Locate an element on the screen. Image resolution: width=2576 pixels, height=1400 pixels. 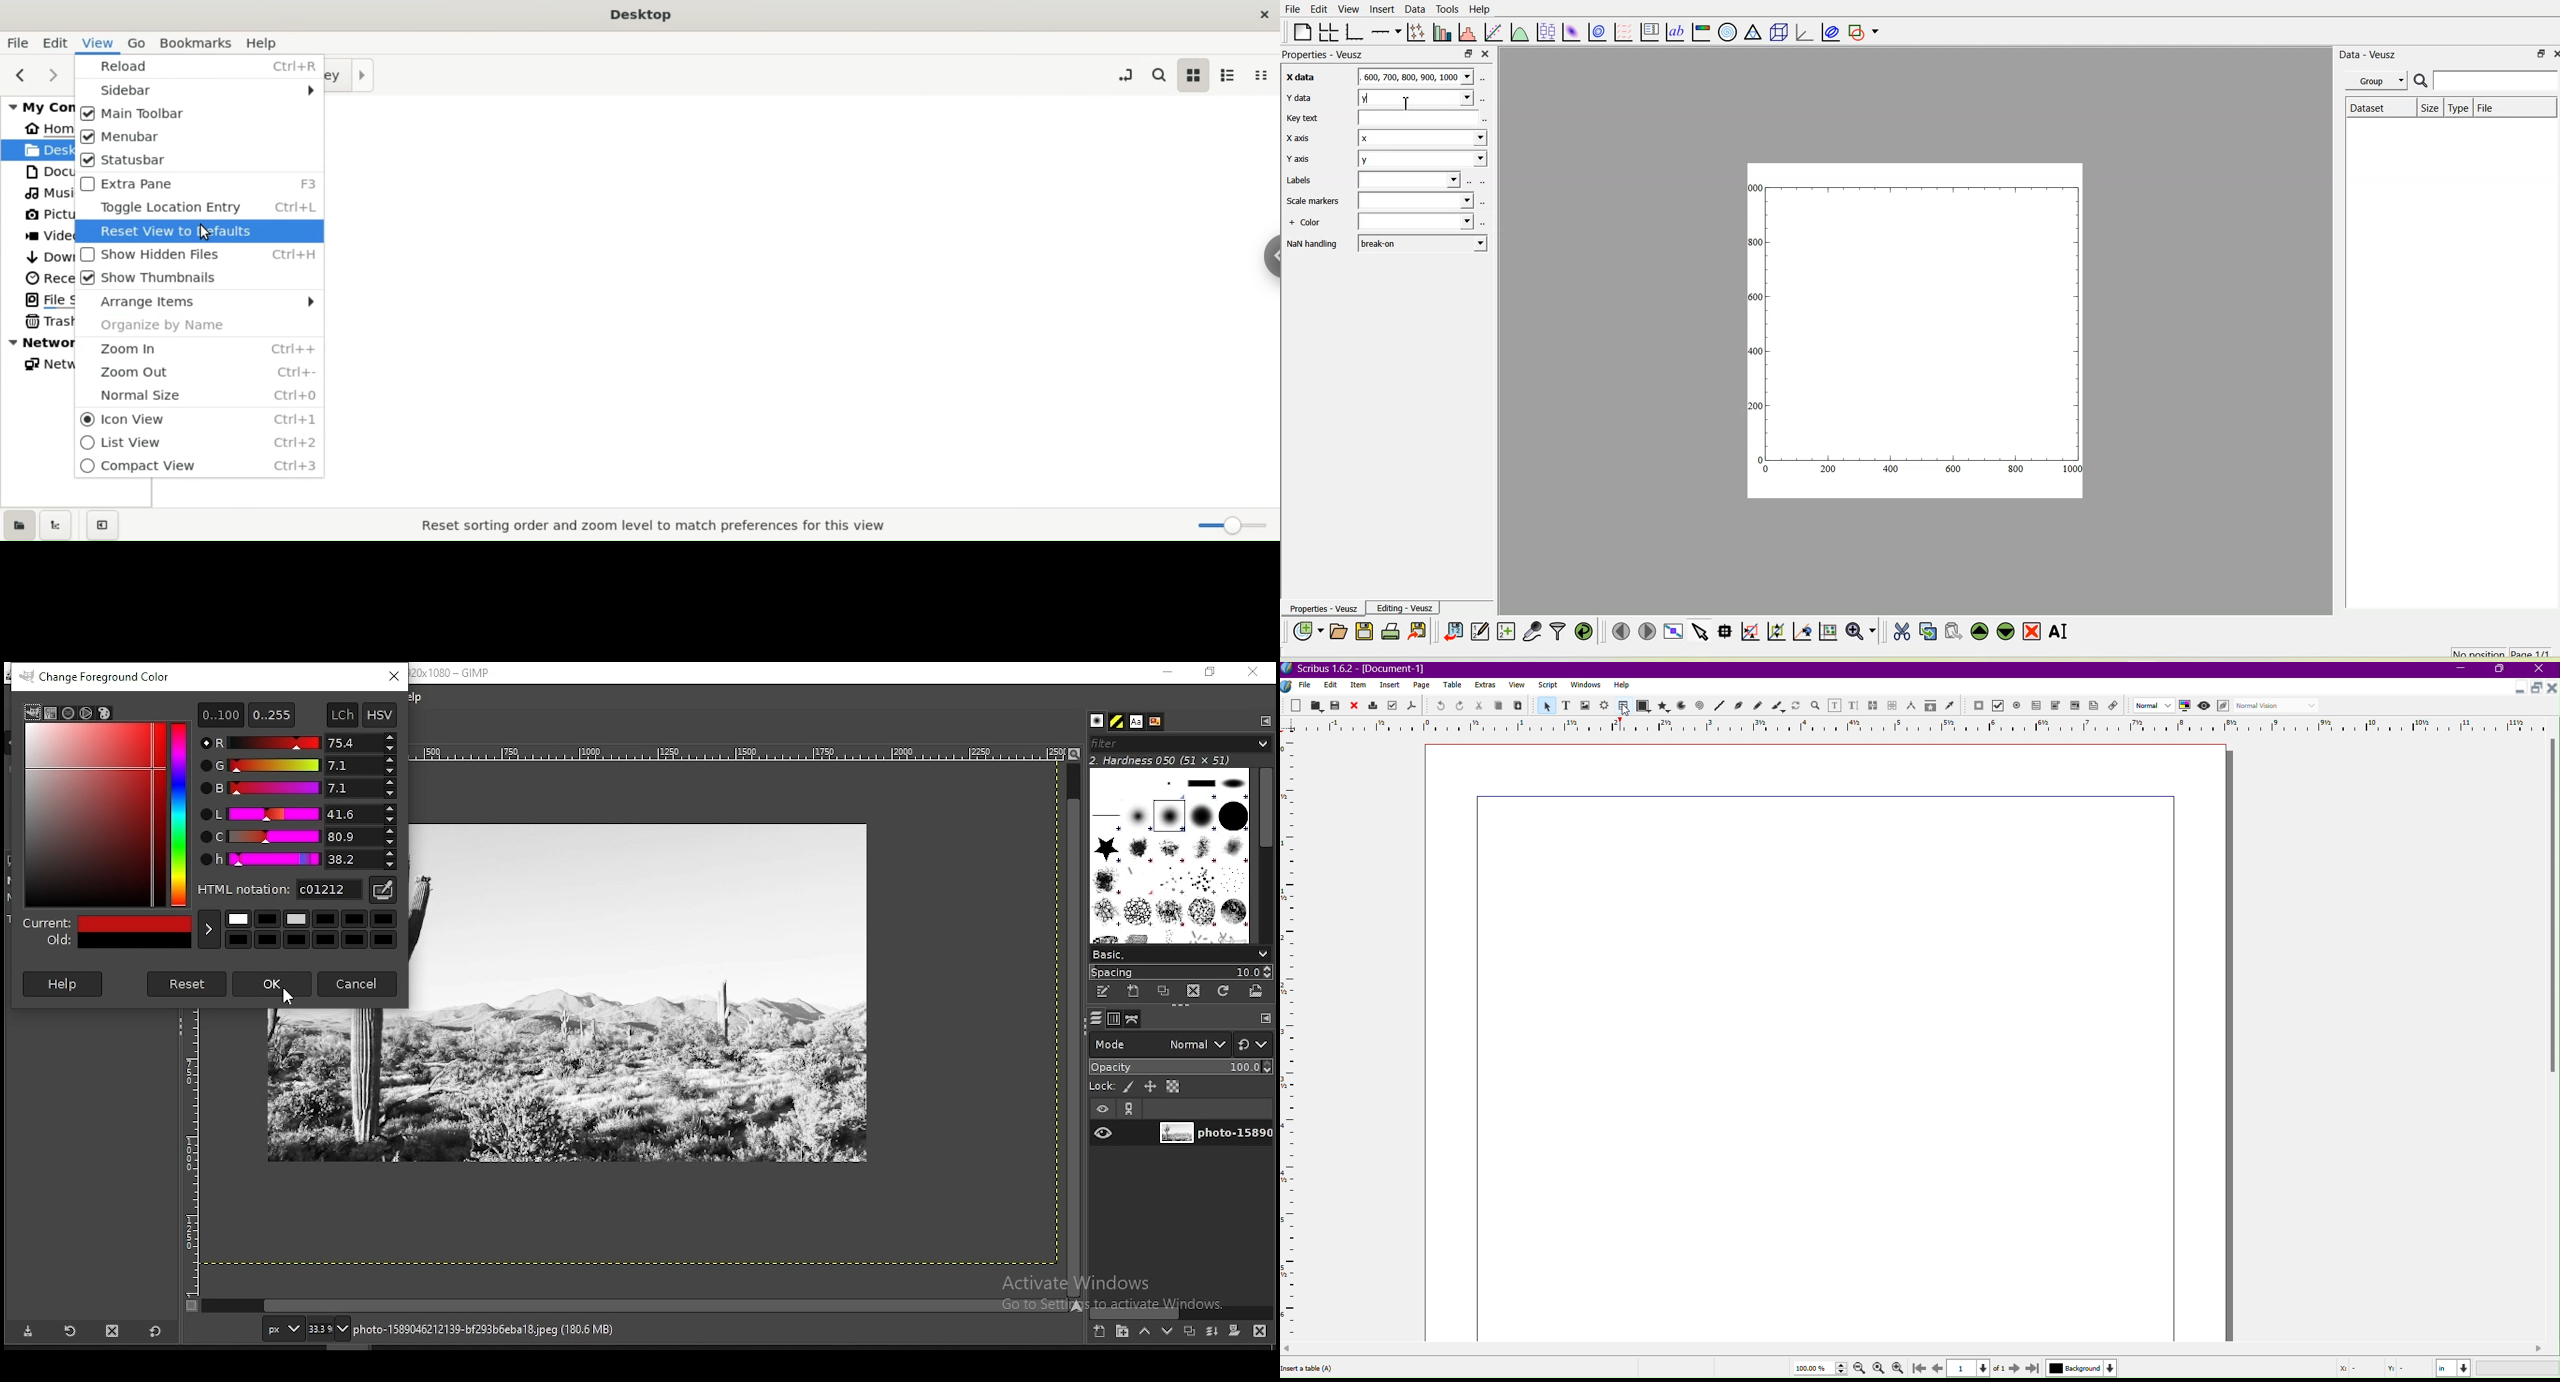
lock alpha channel is located at coordinates (1172, 1086).